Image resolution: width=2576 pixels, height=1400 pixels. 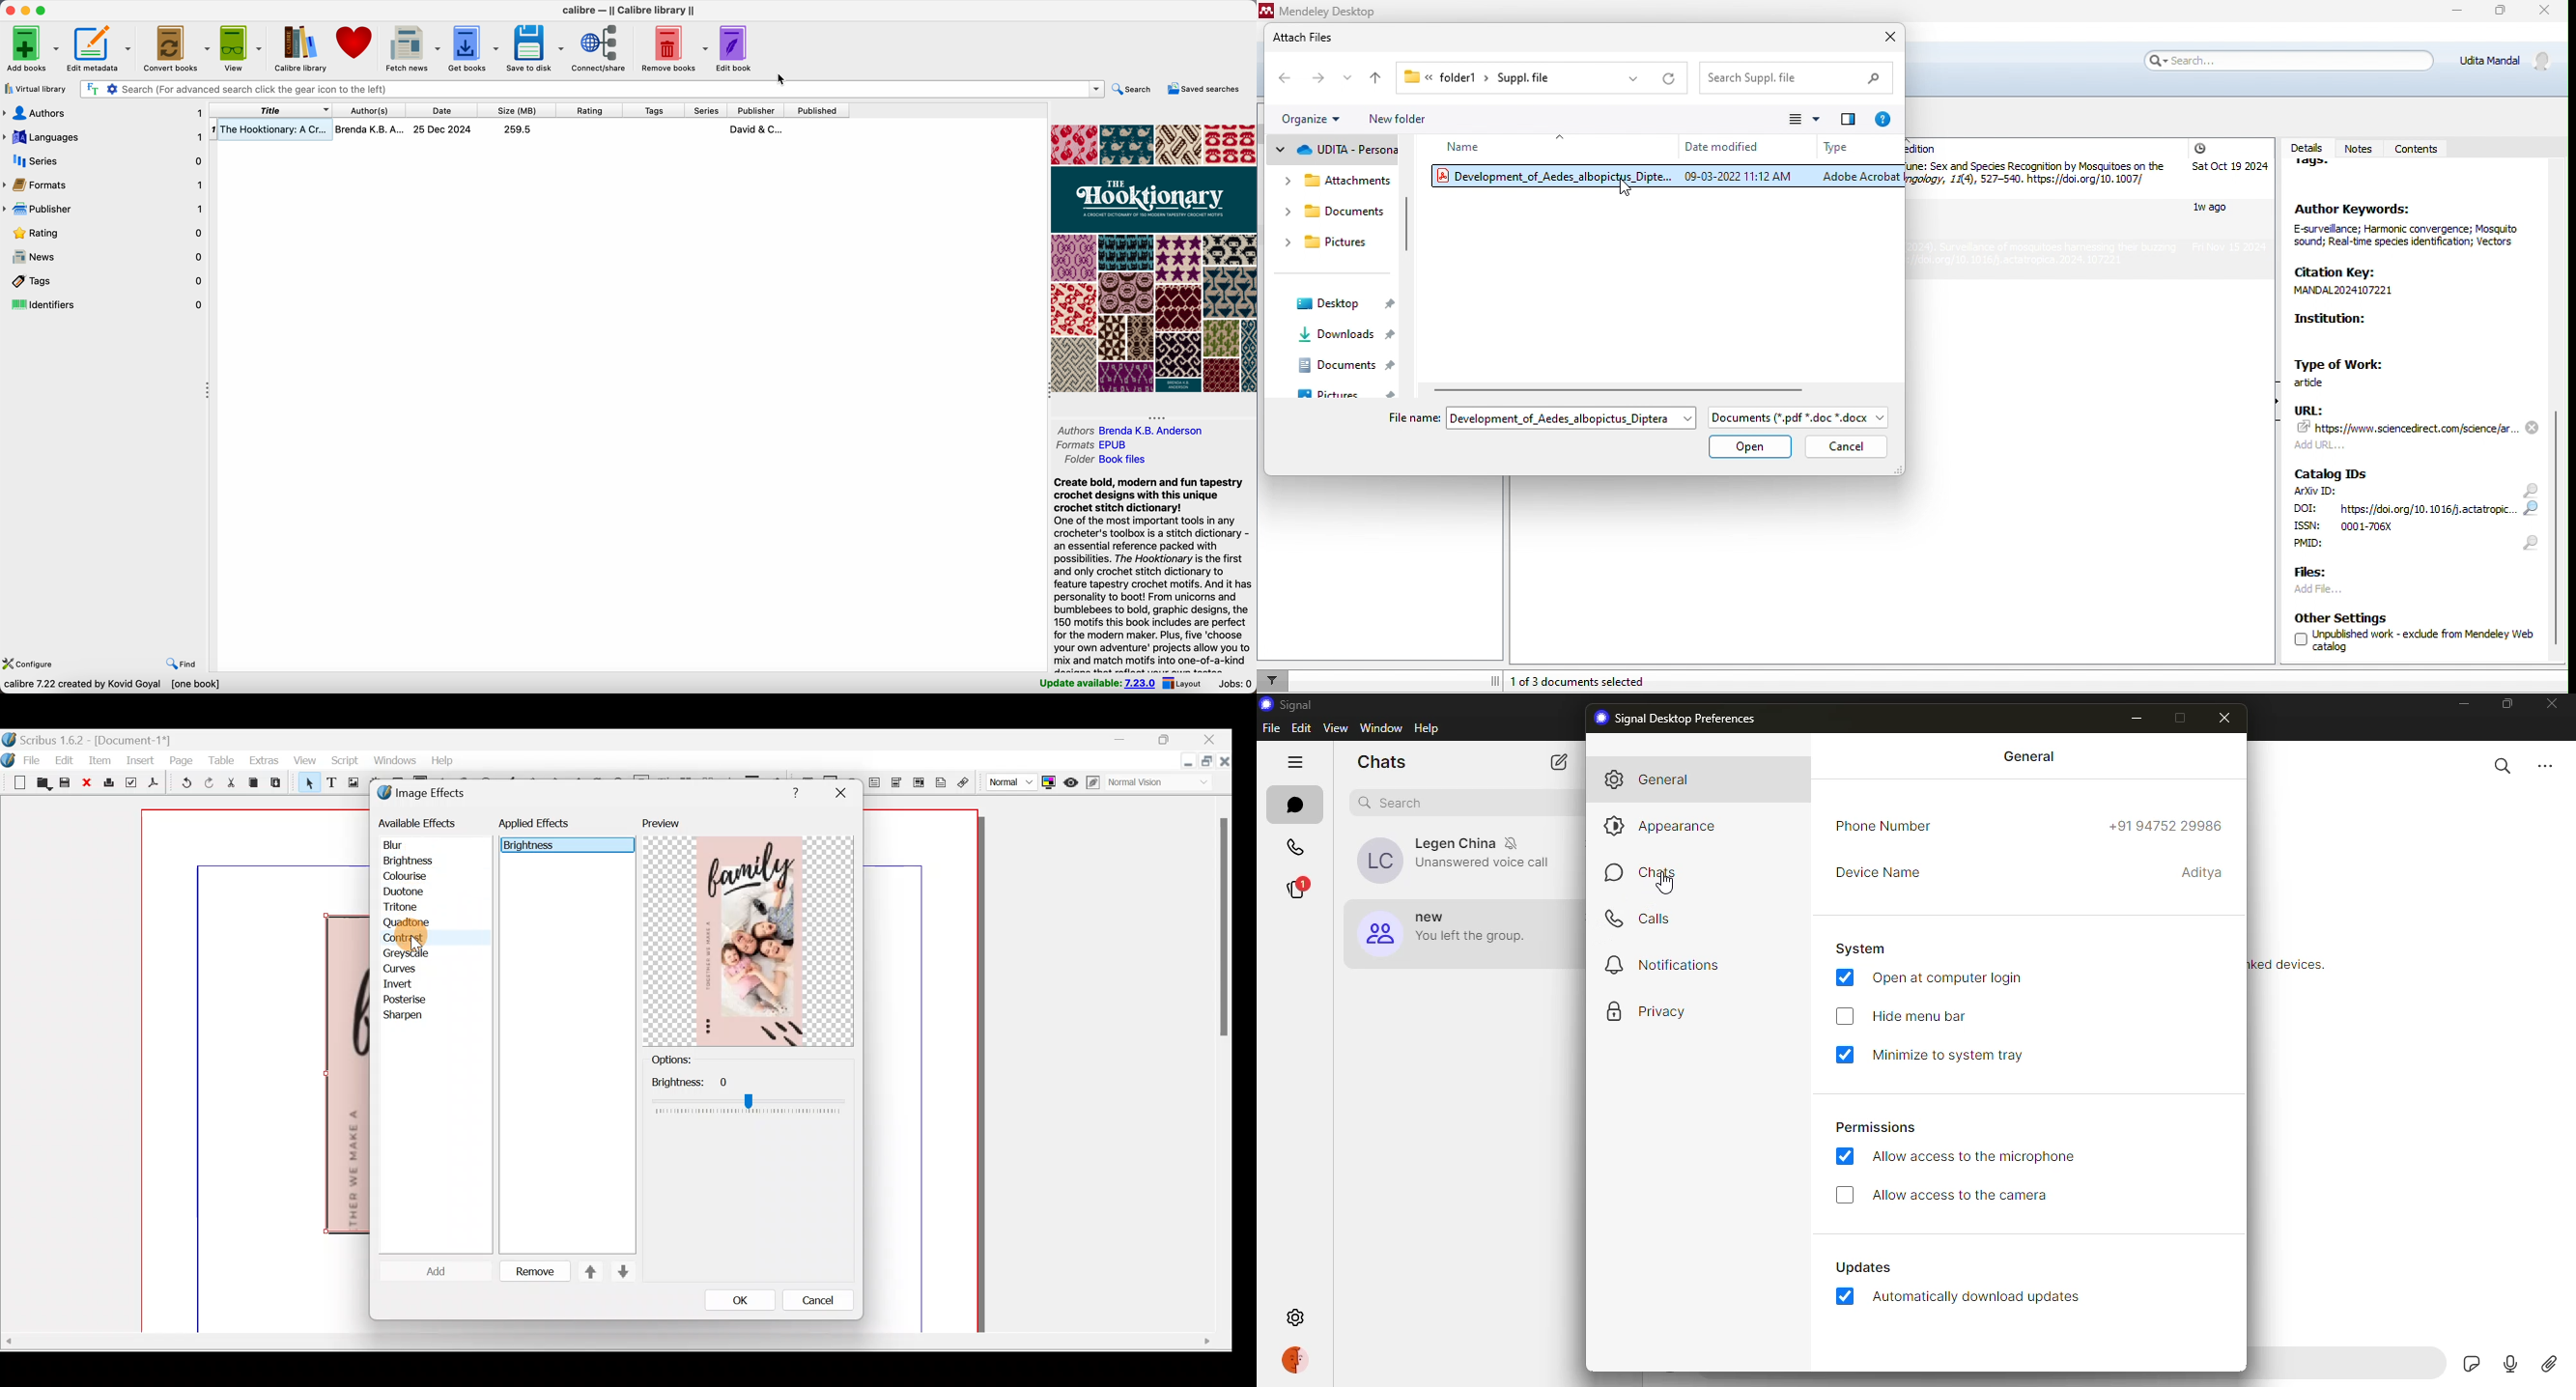 I want to click on Duotone, so click(x=406, y=893).